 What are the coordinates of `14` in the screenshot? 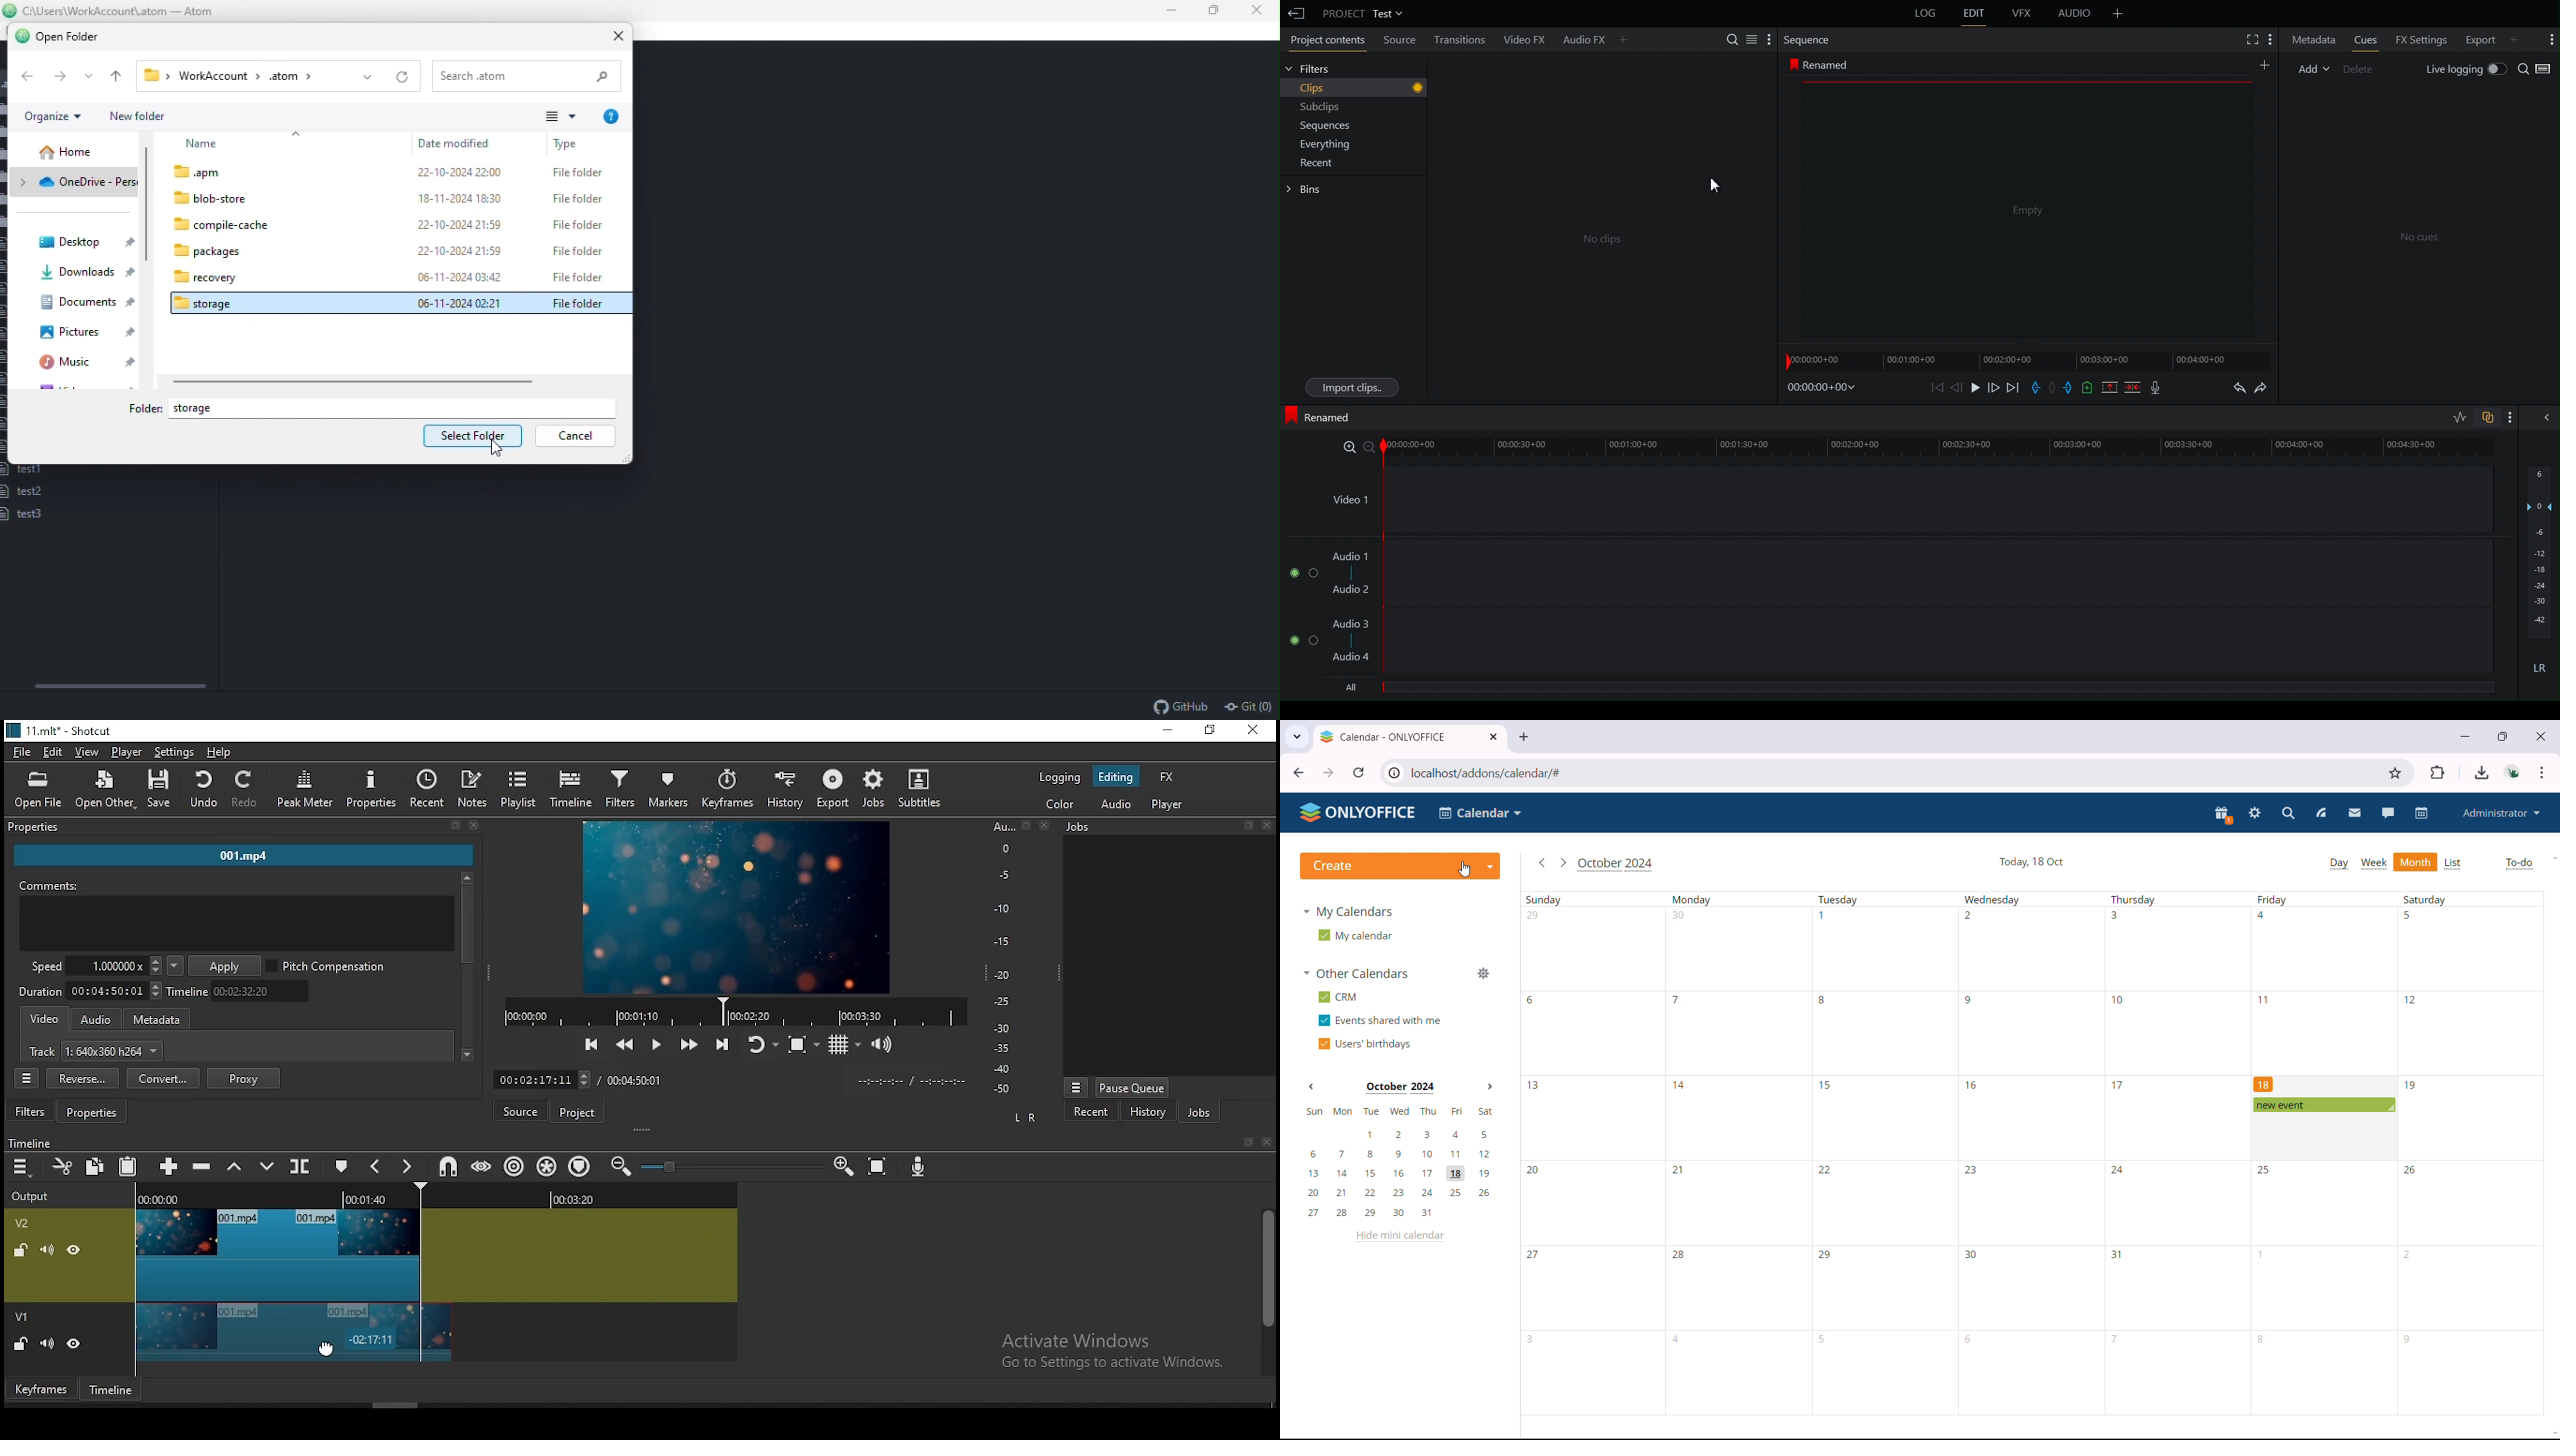 It's located at (1681, 1085).